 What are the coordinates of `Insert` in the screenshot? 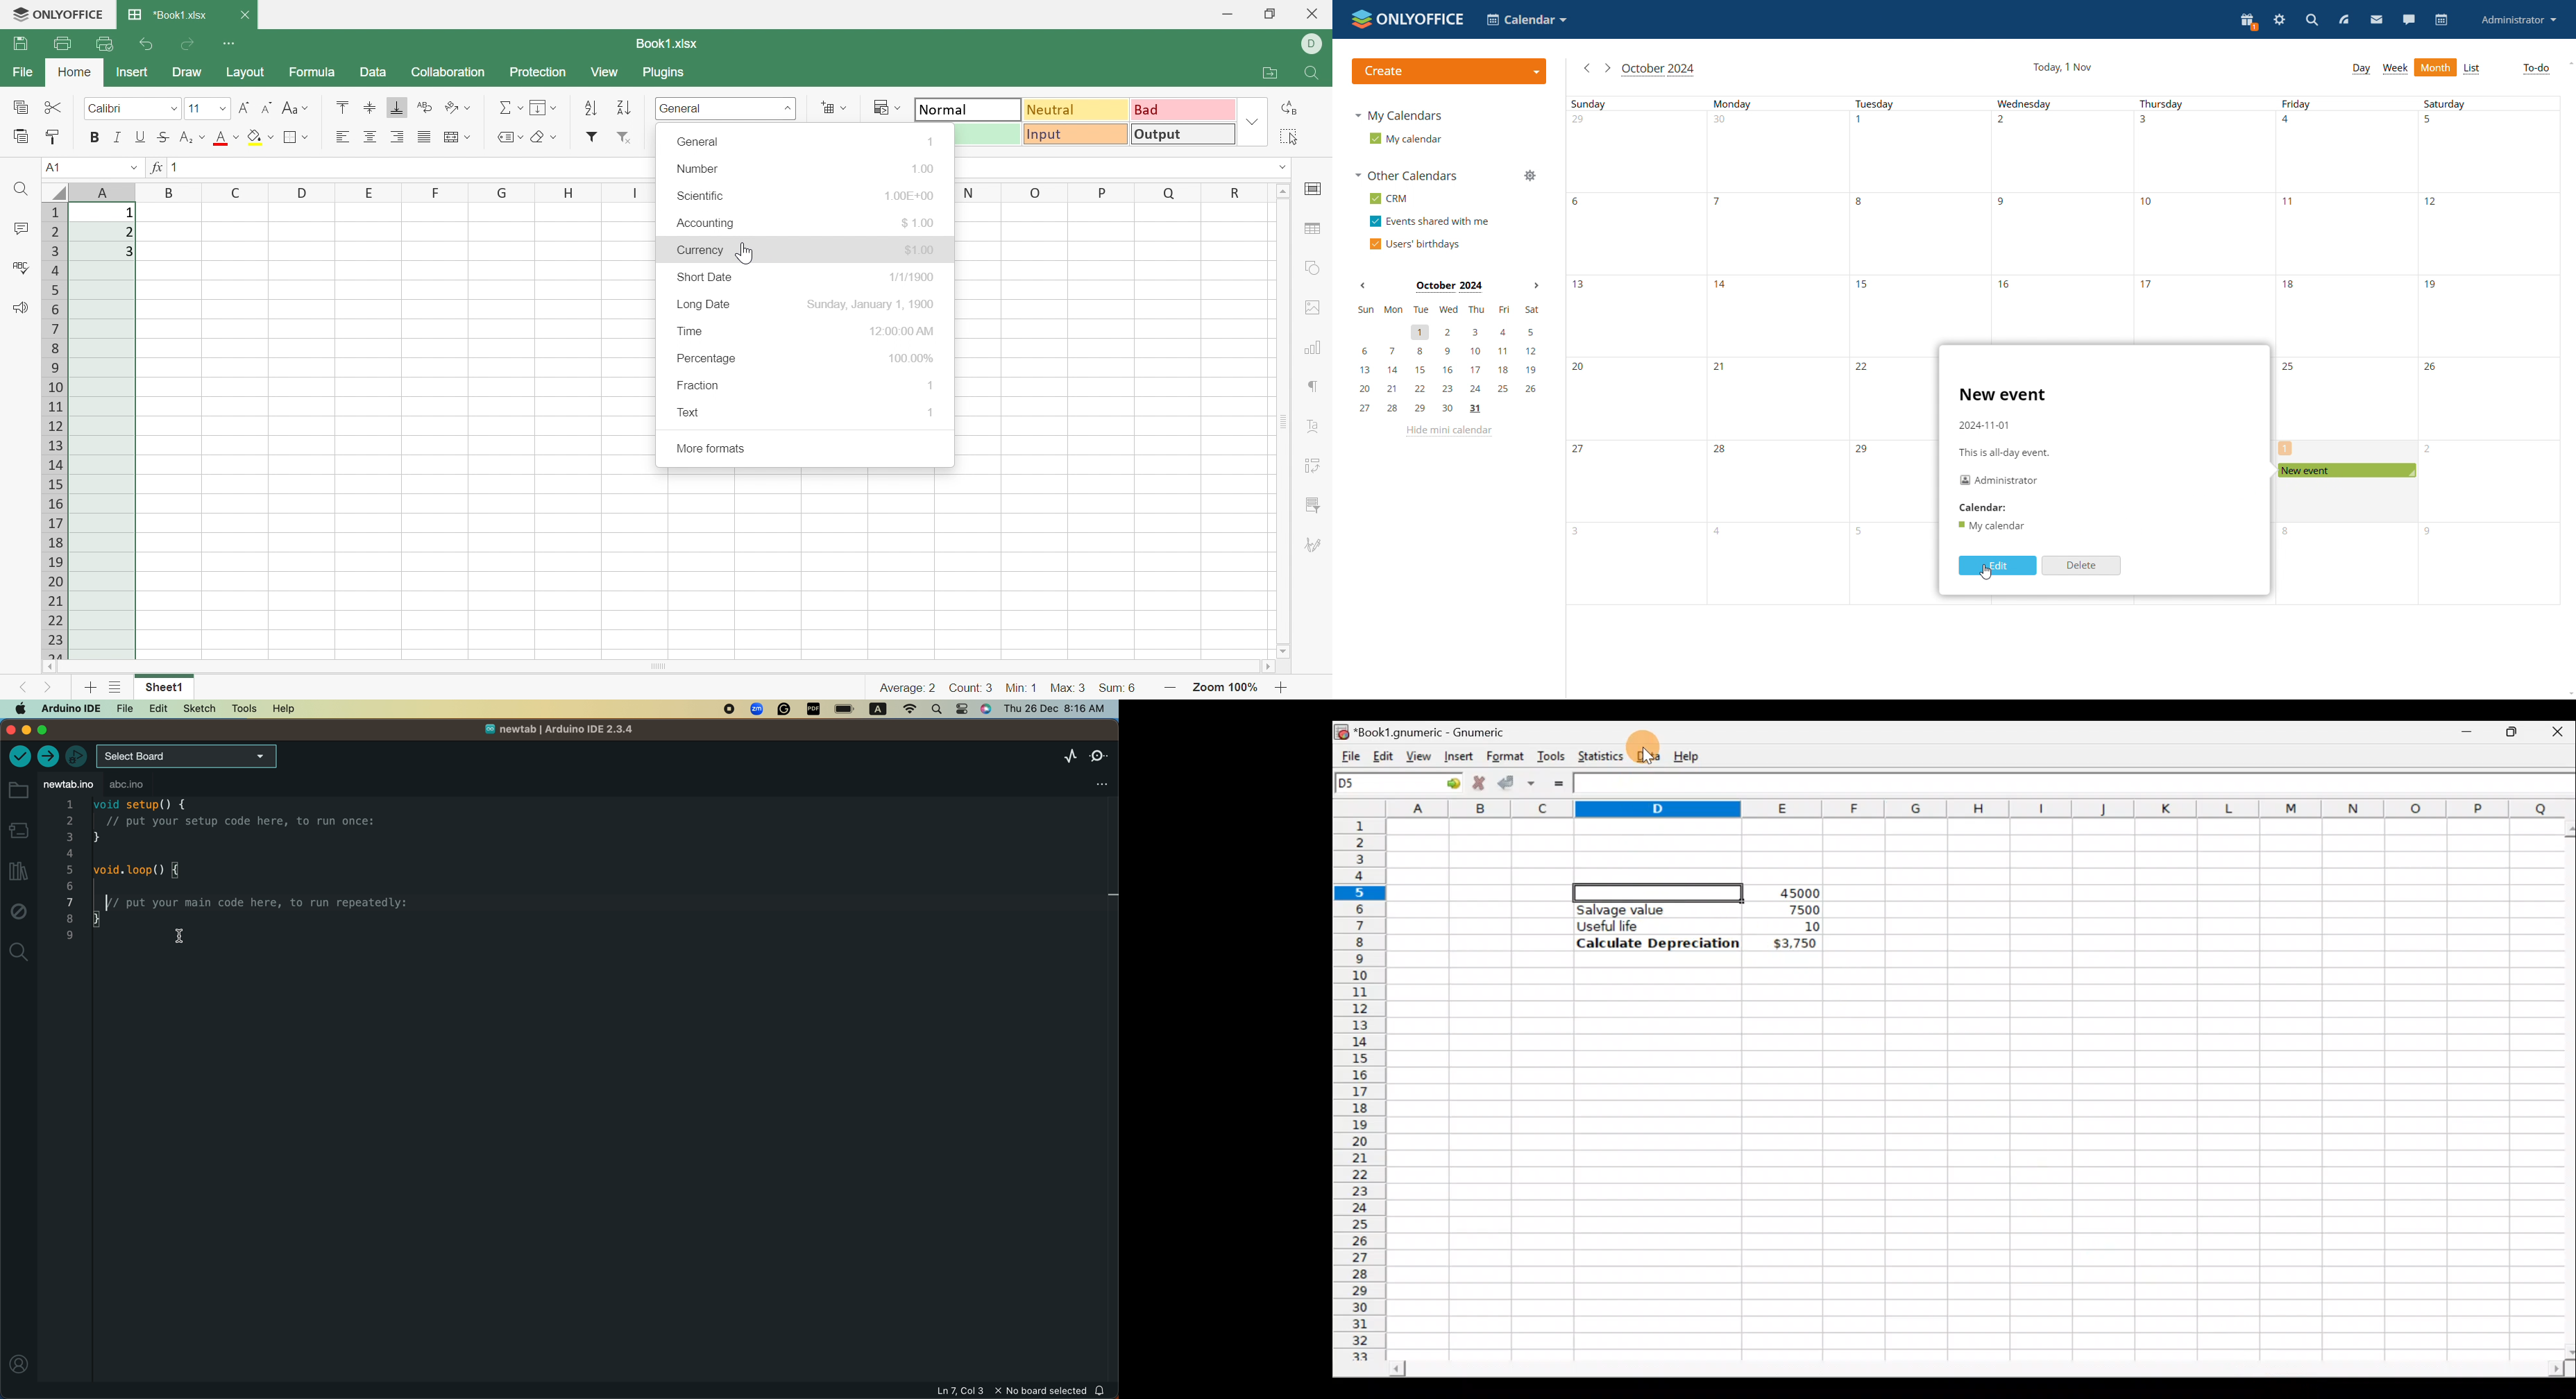 It's located at (132, 72).